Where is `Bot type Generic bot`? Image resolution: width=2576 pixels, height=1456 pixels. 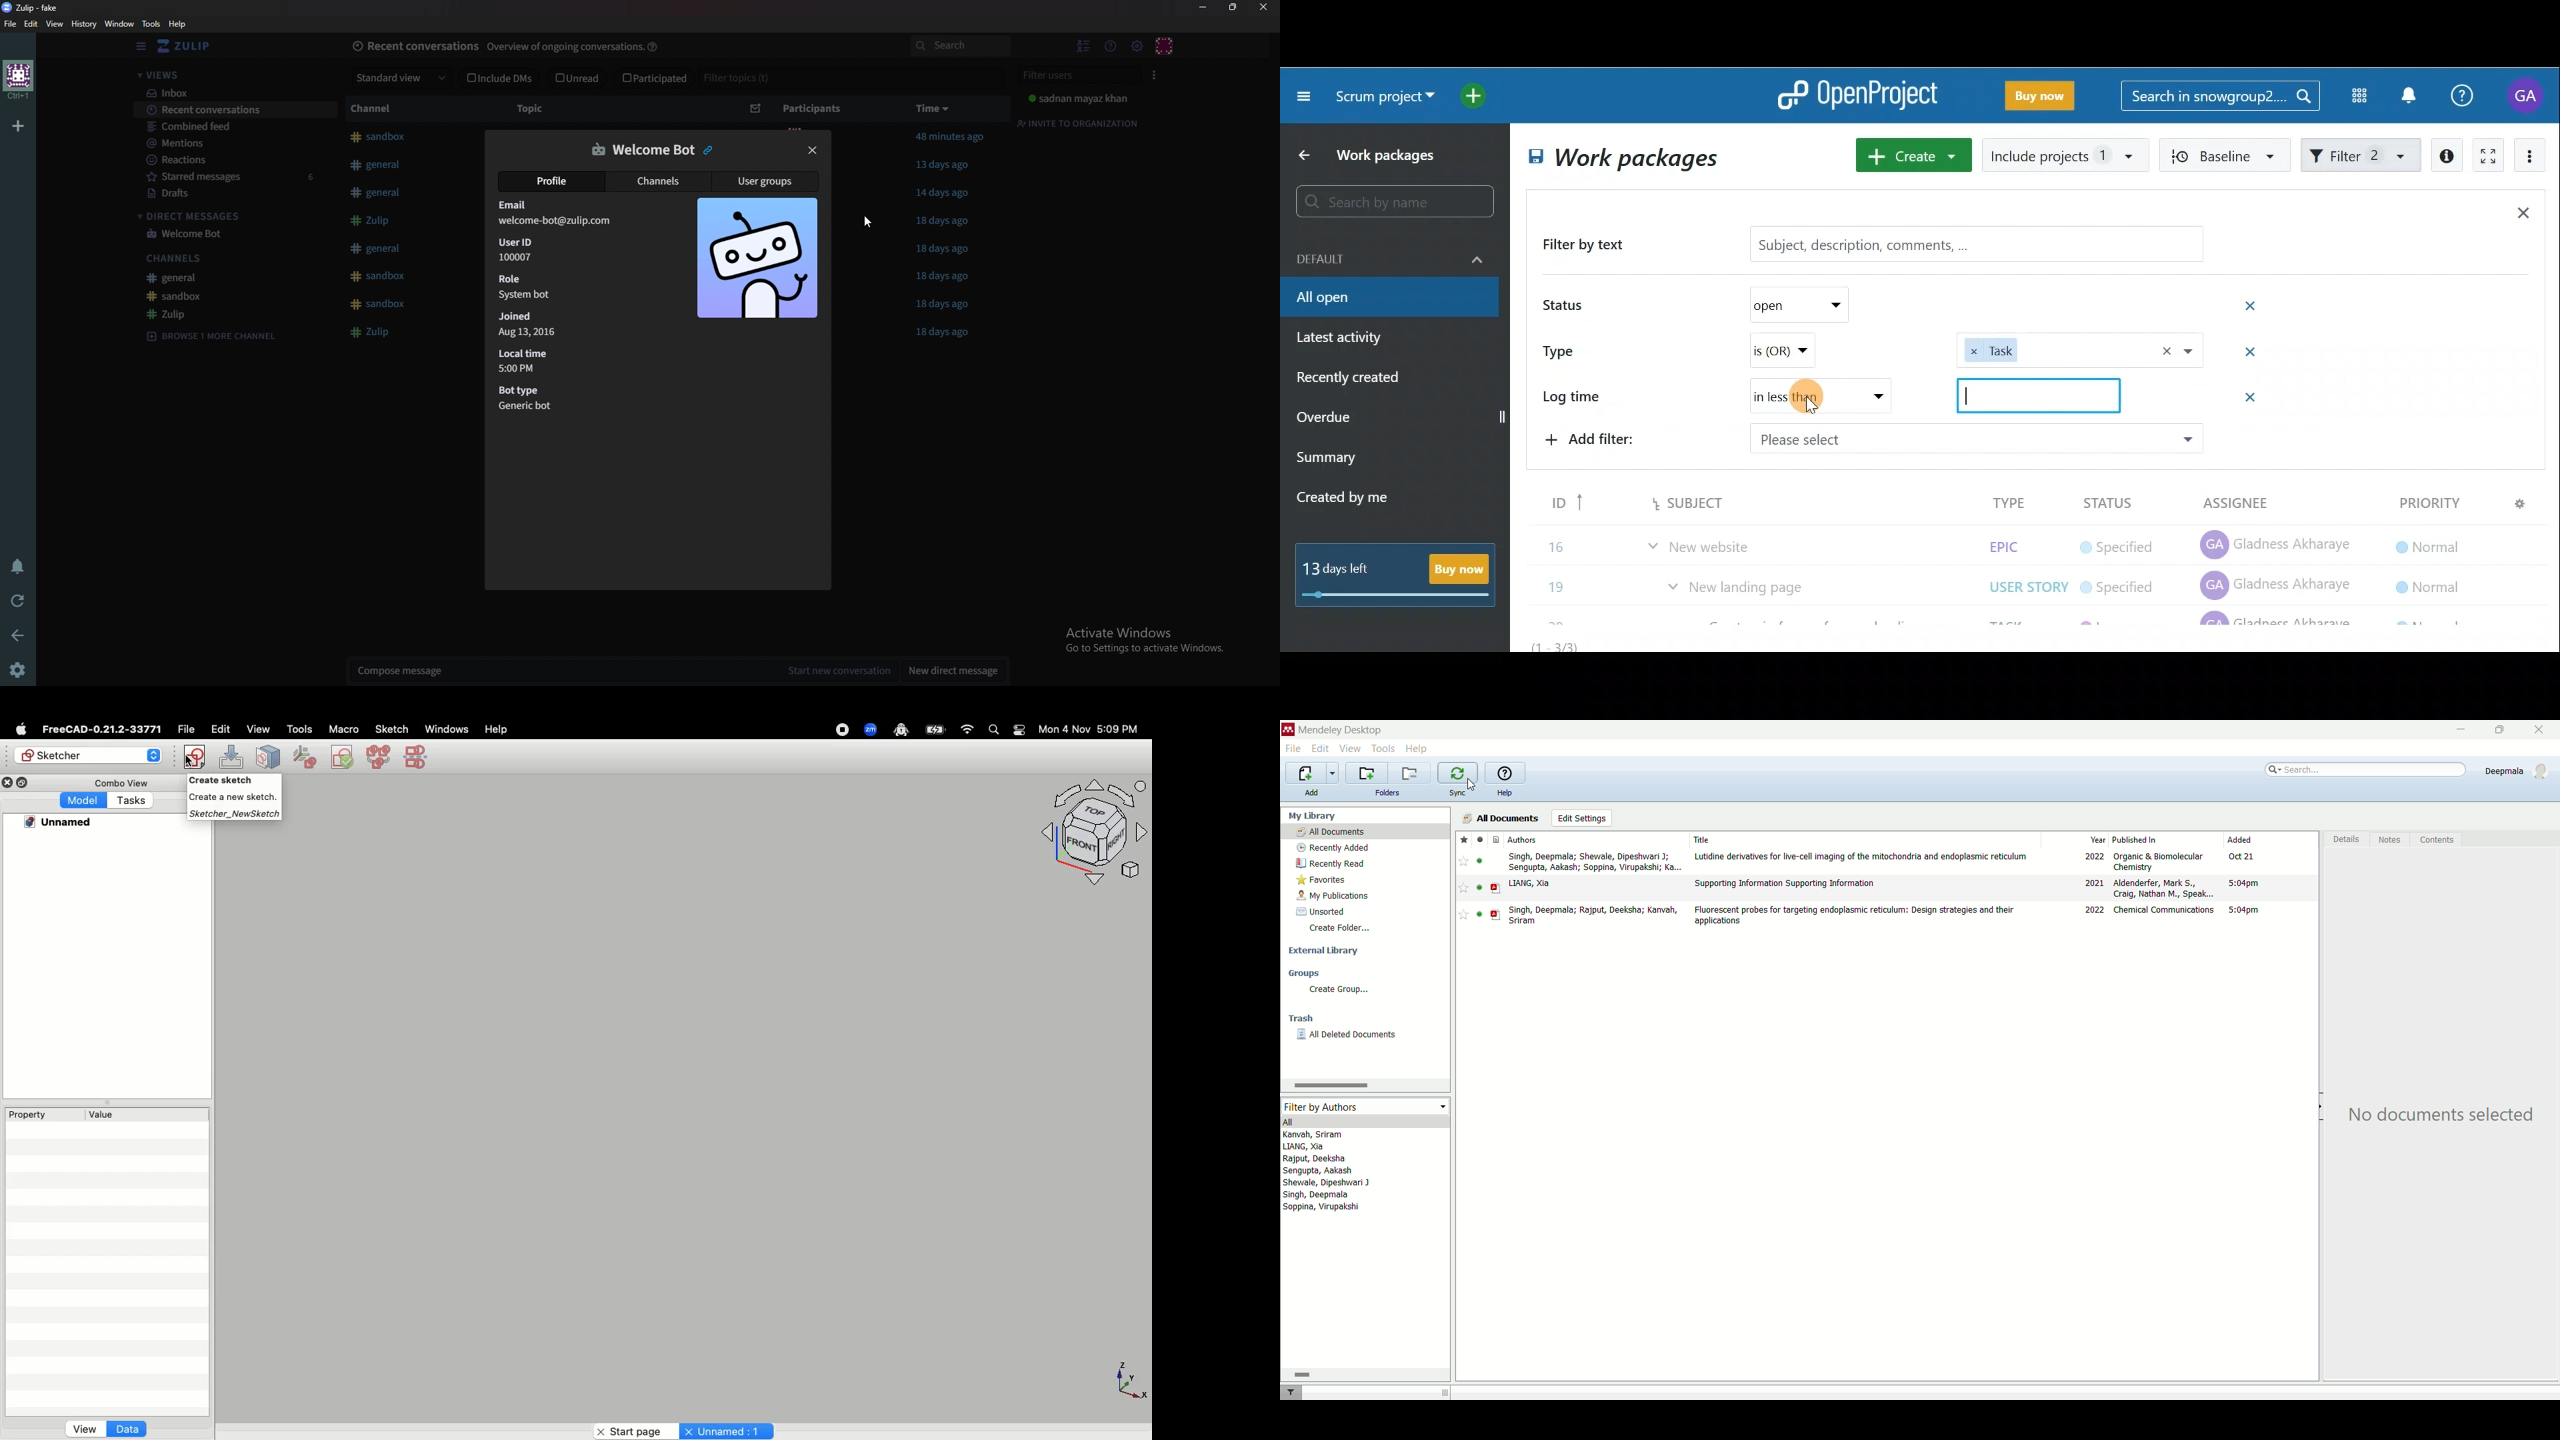
Bot type Generic bot is located at coordinates (529, 399).